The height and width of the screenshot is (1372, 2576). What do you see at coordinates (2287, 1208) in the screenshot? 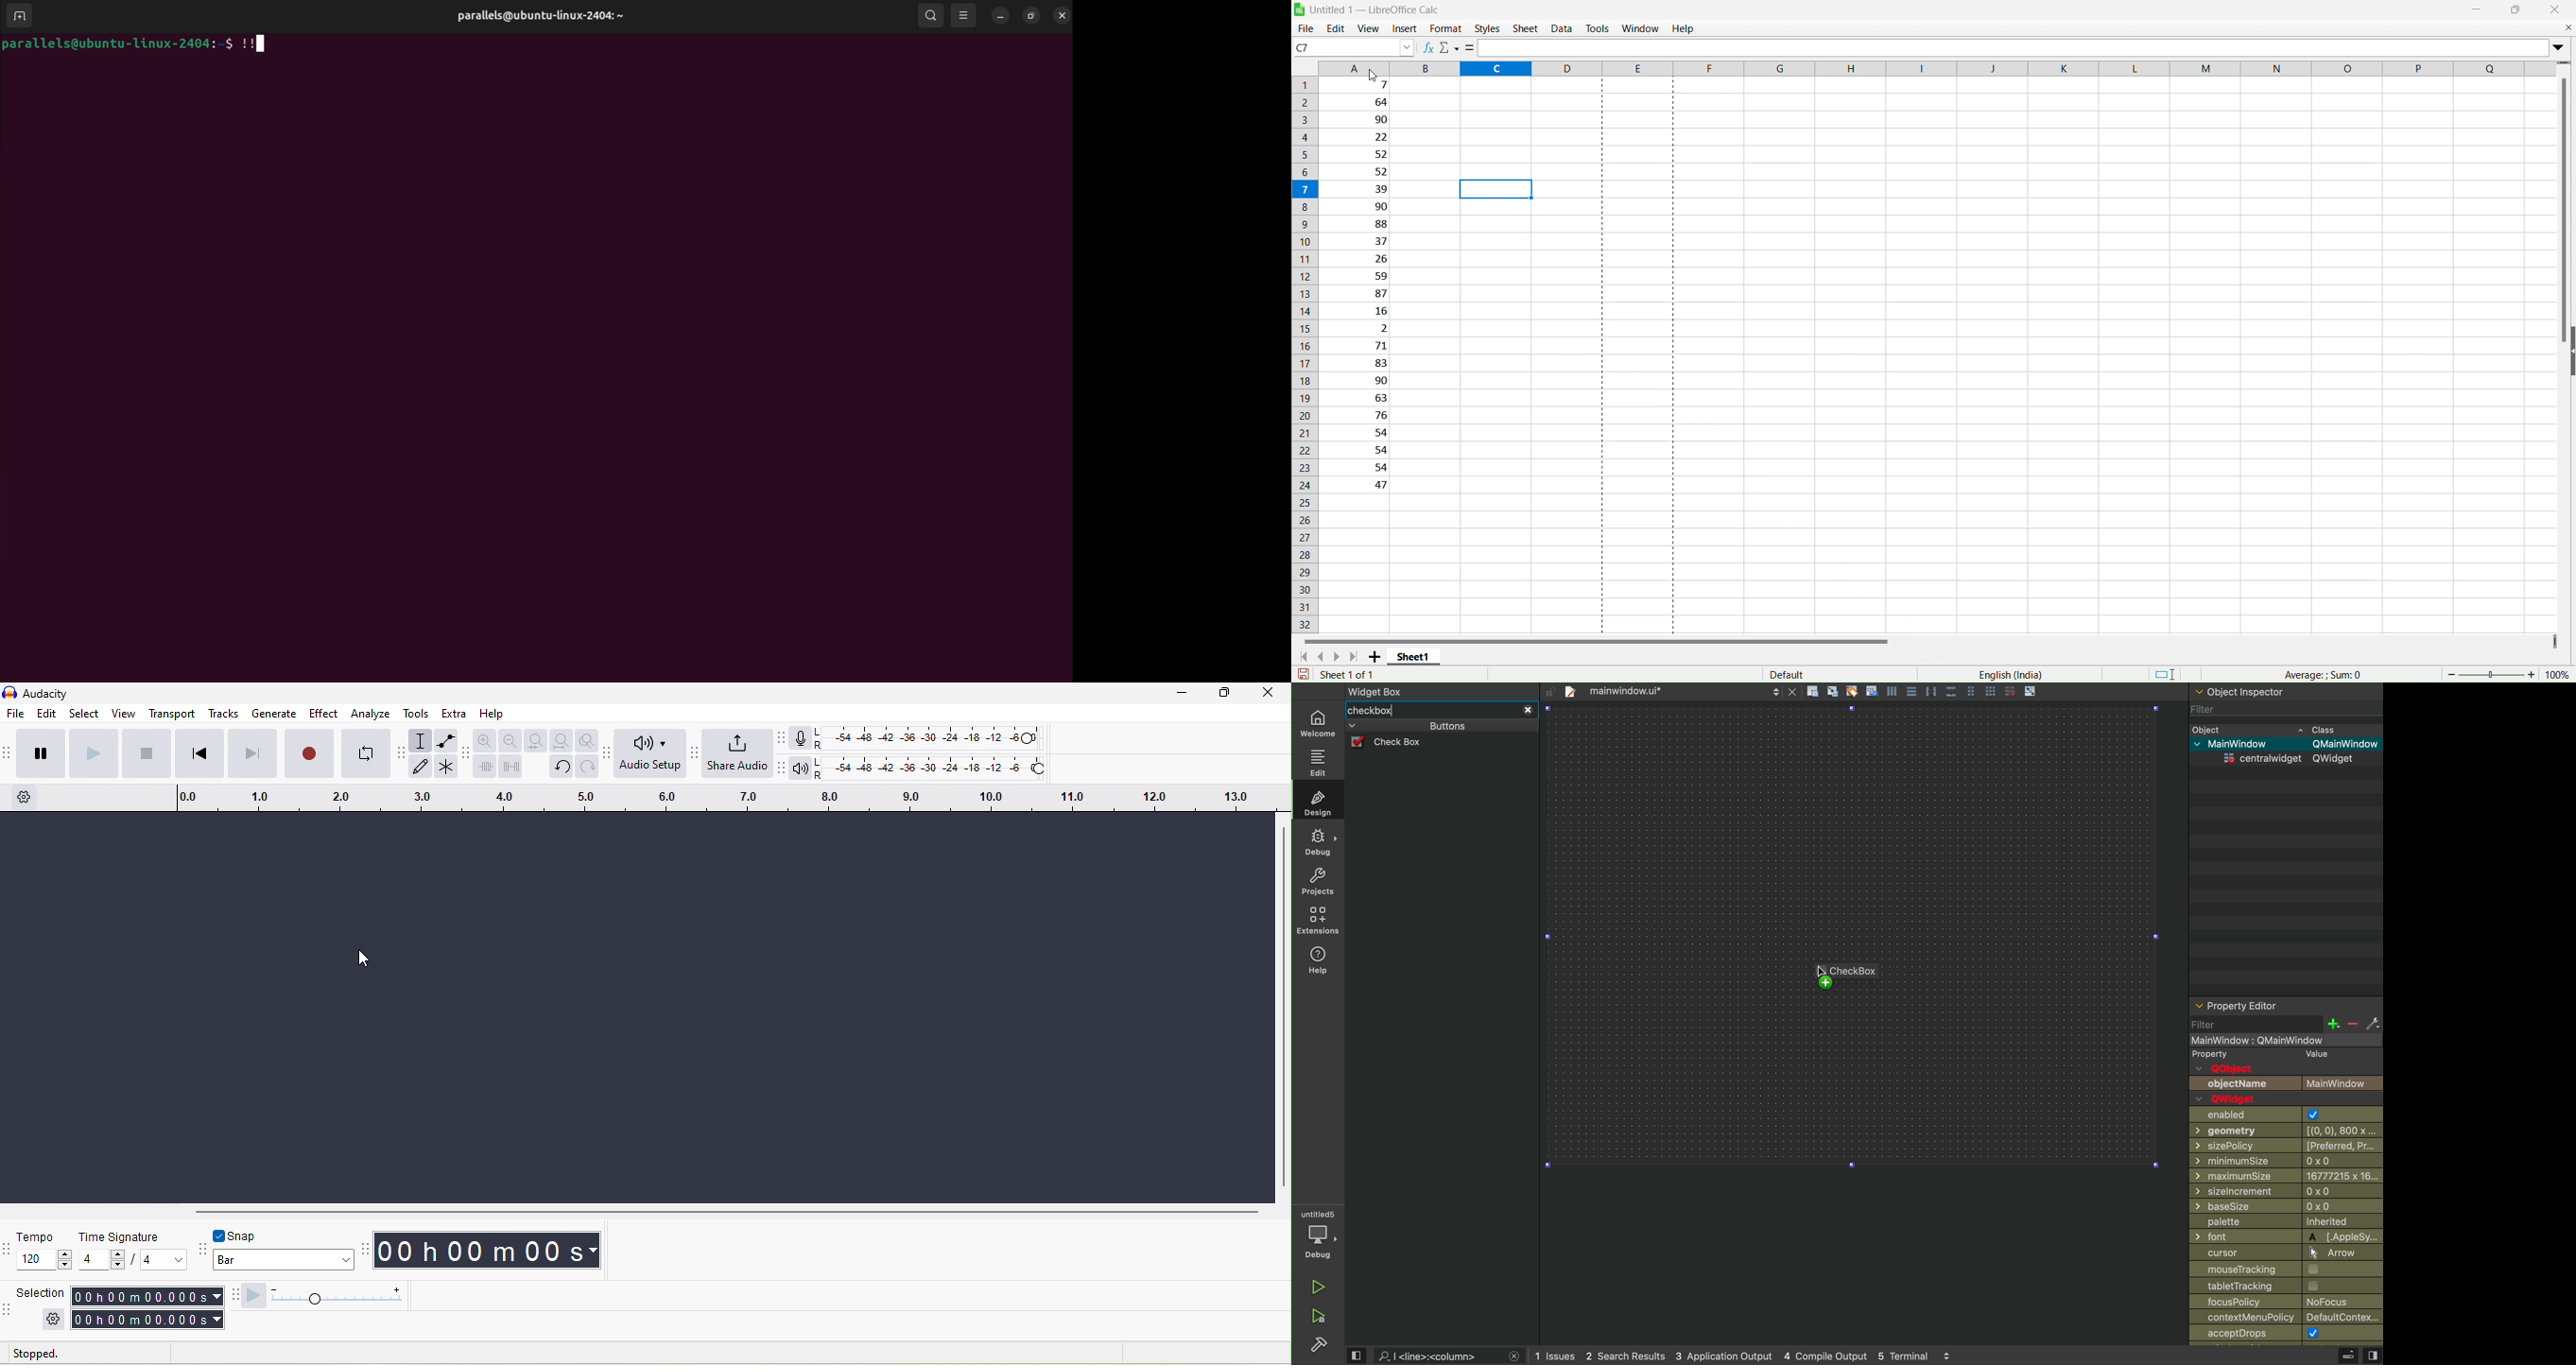
I see `base size` at bounding box center [2287, 1208].